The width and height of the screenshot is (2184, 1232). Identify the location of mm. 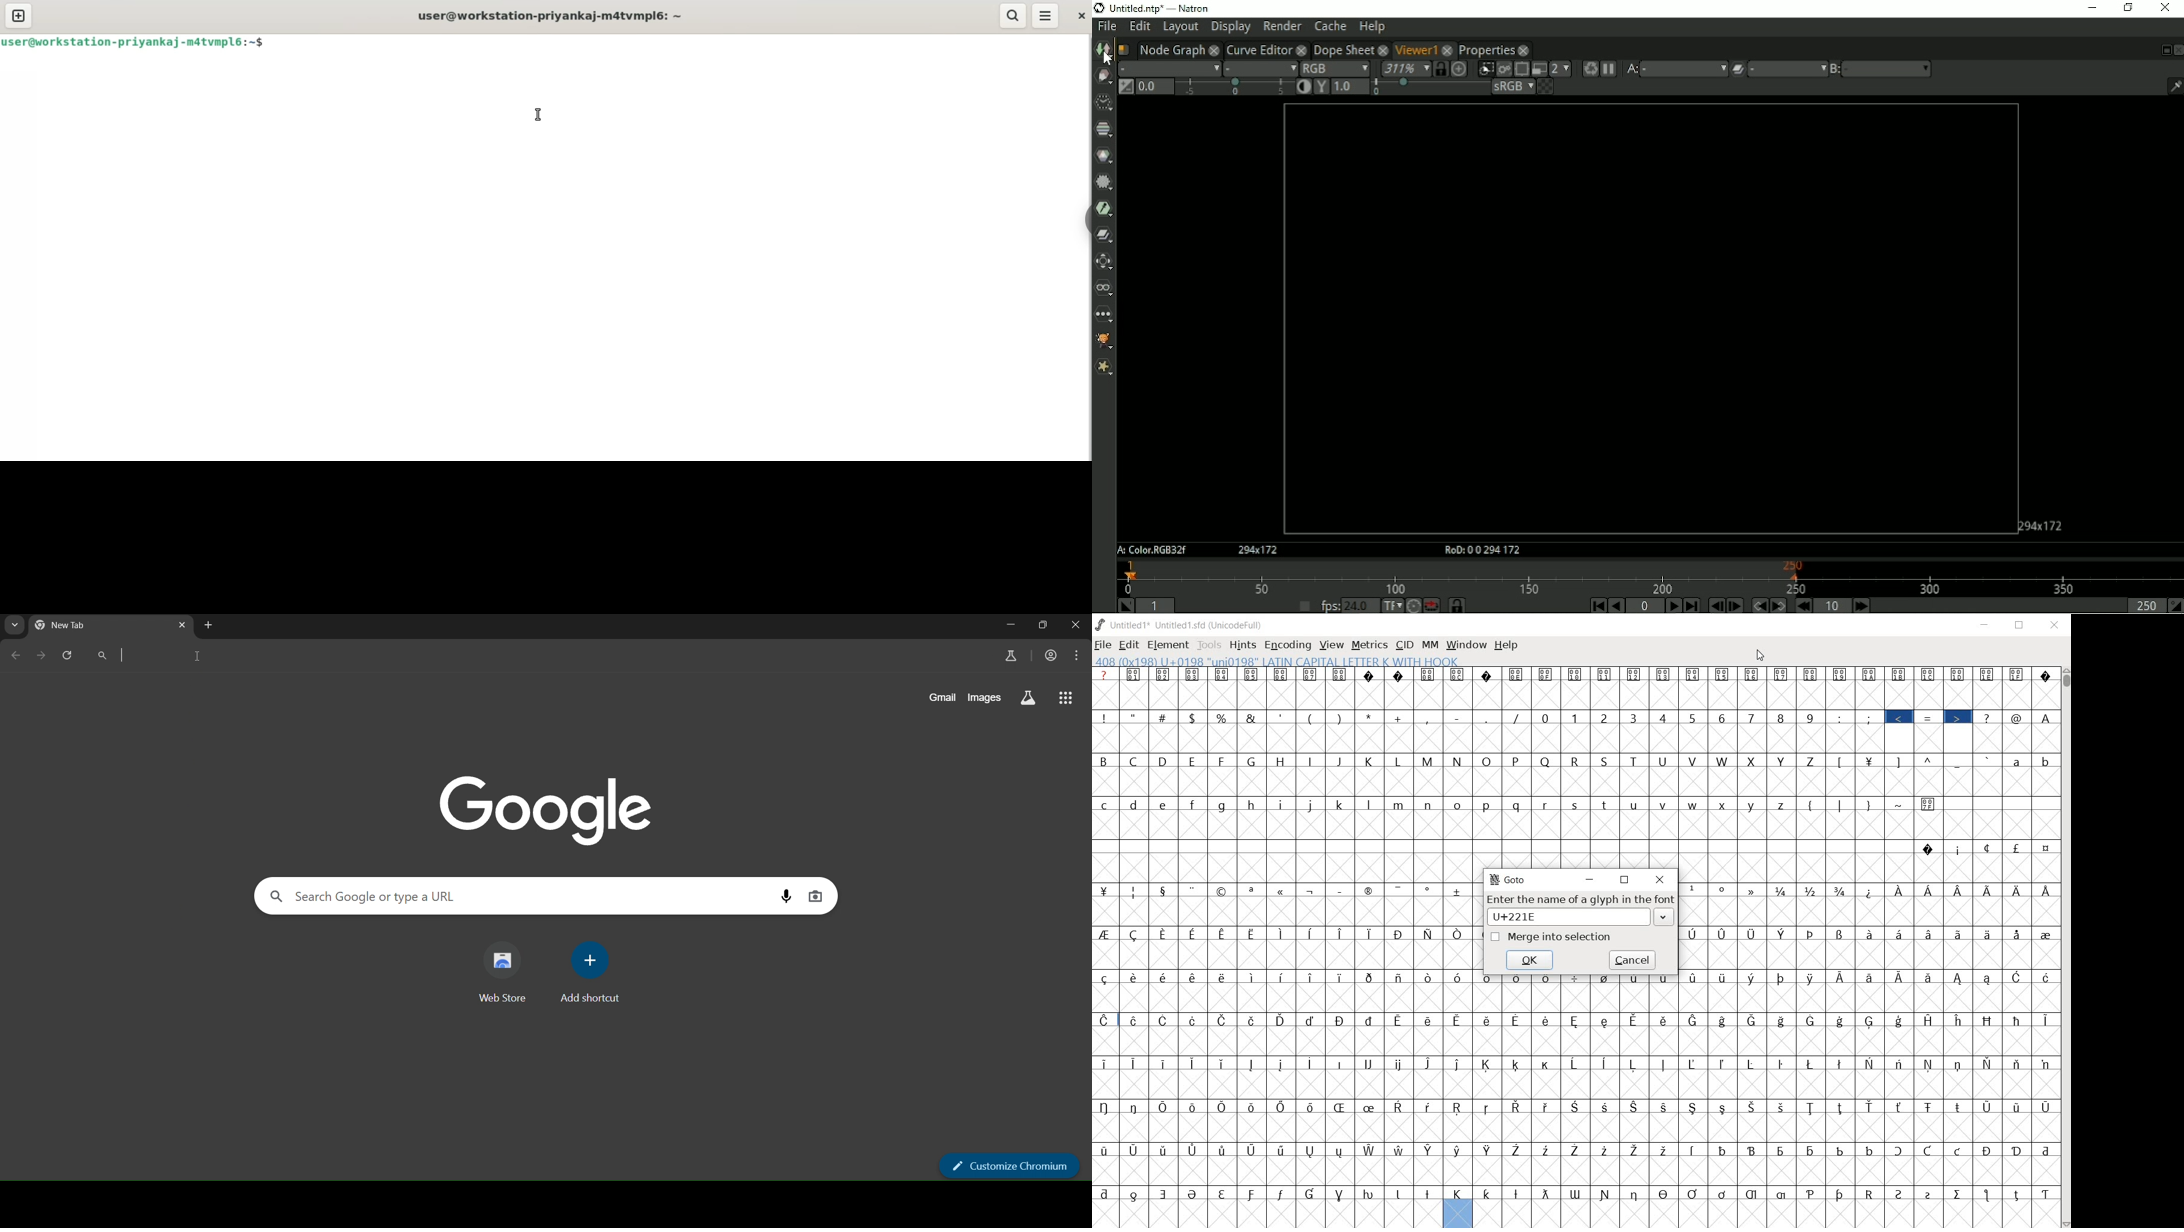
(1429, 646).